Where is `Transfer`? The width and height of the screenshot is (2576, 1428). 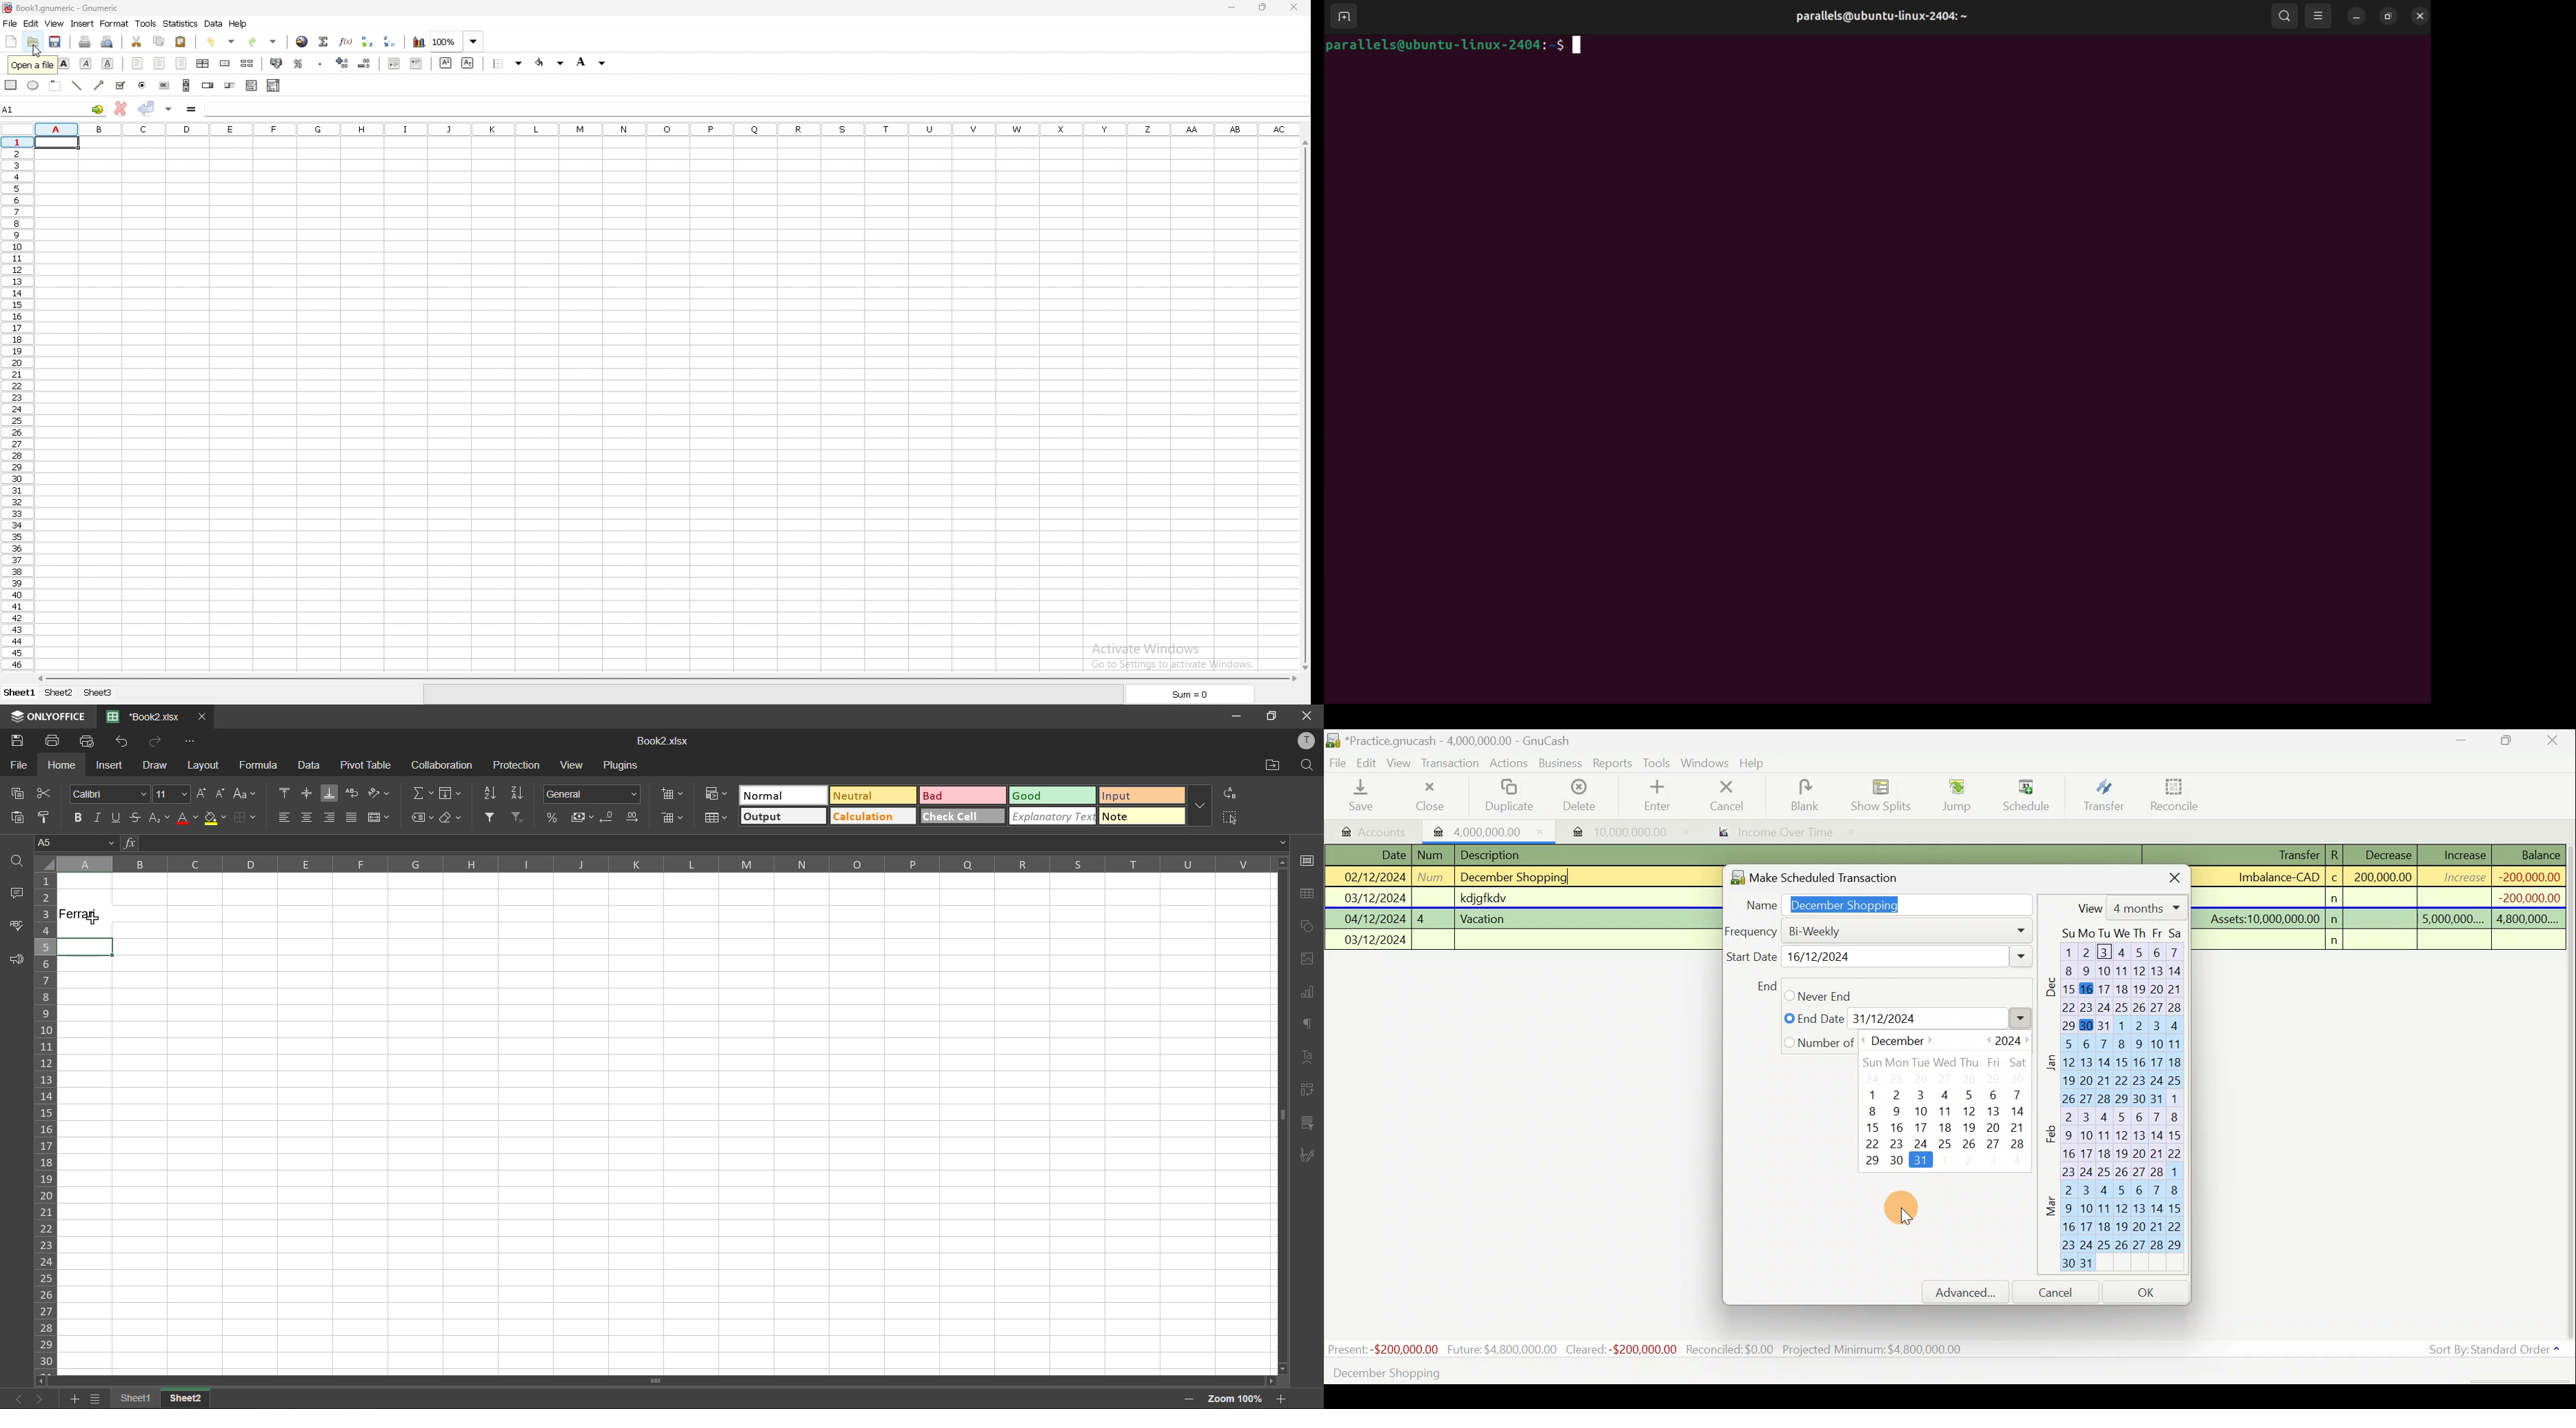 Transfer is located at coordinates (2104, 795).